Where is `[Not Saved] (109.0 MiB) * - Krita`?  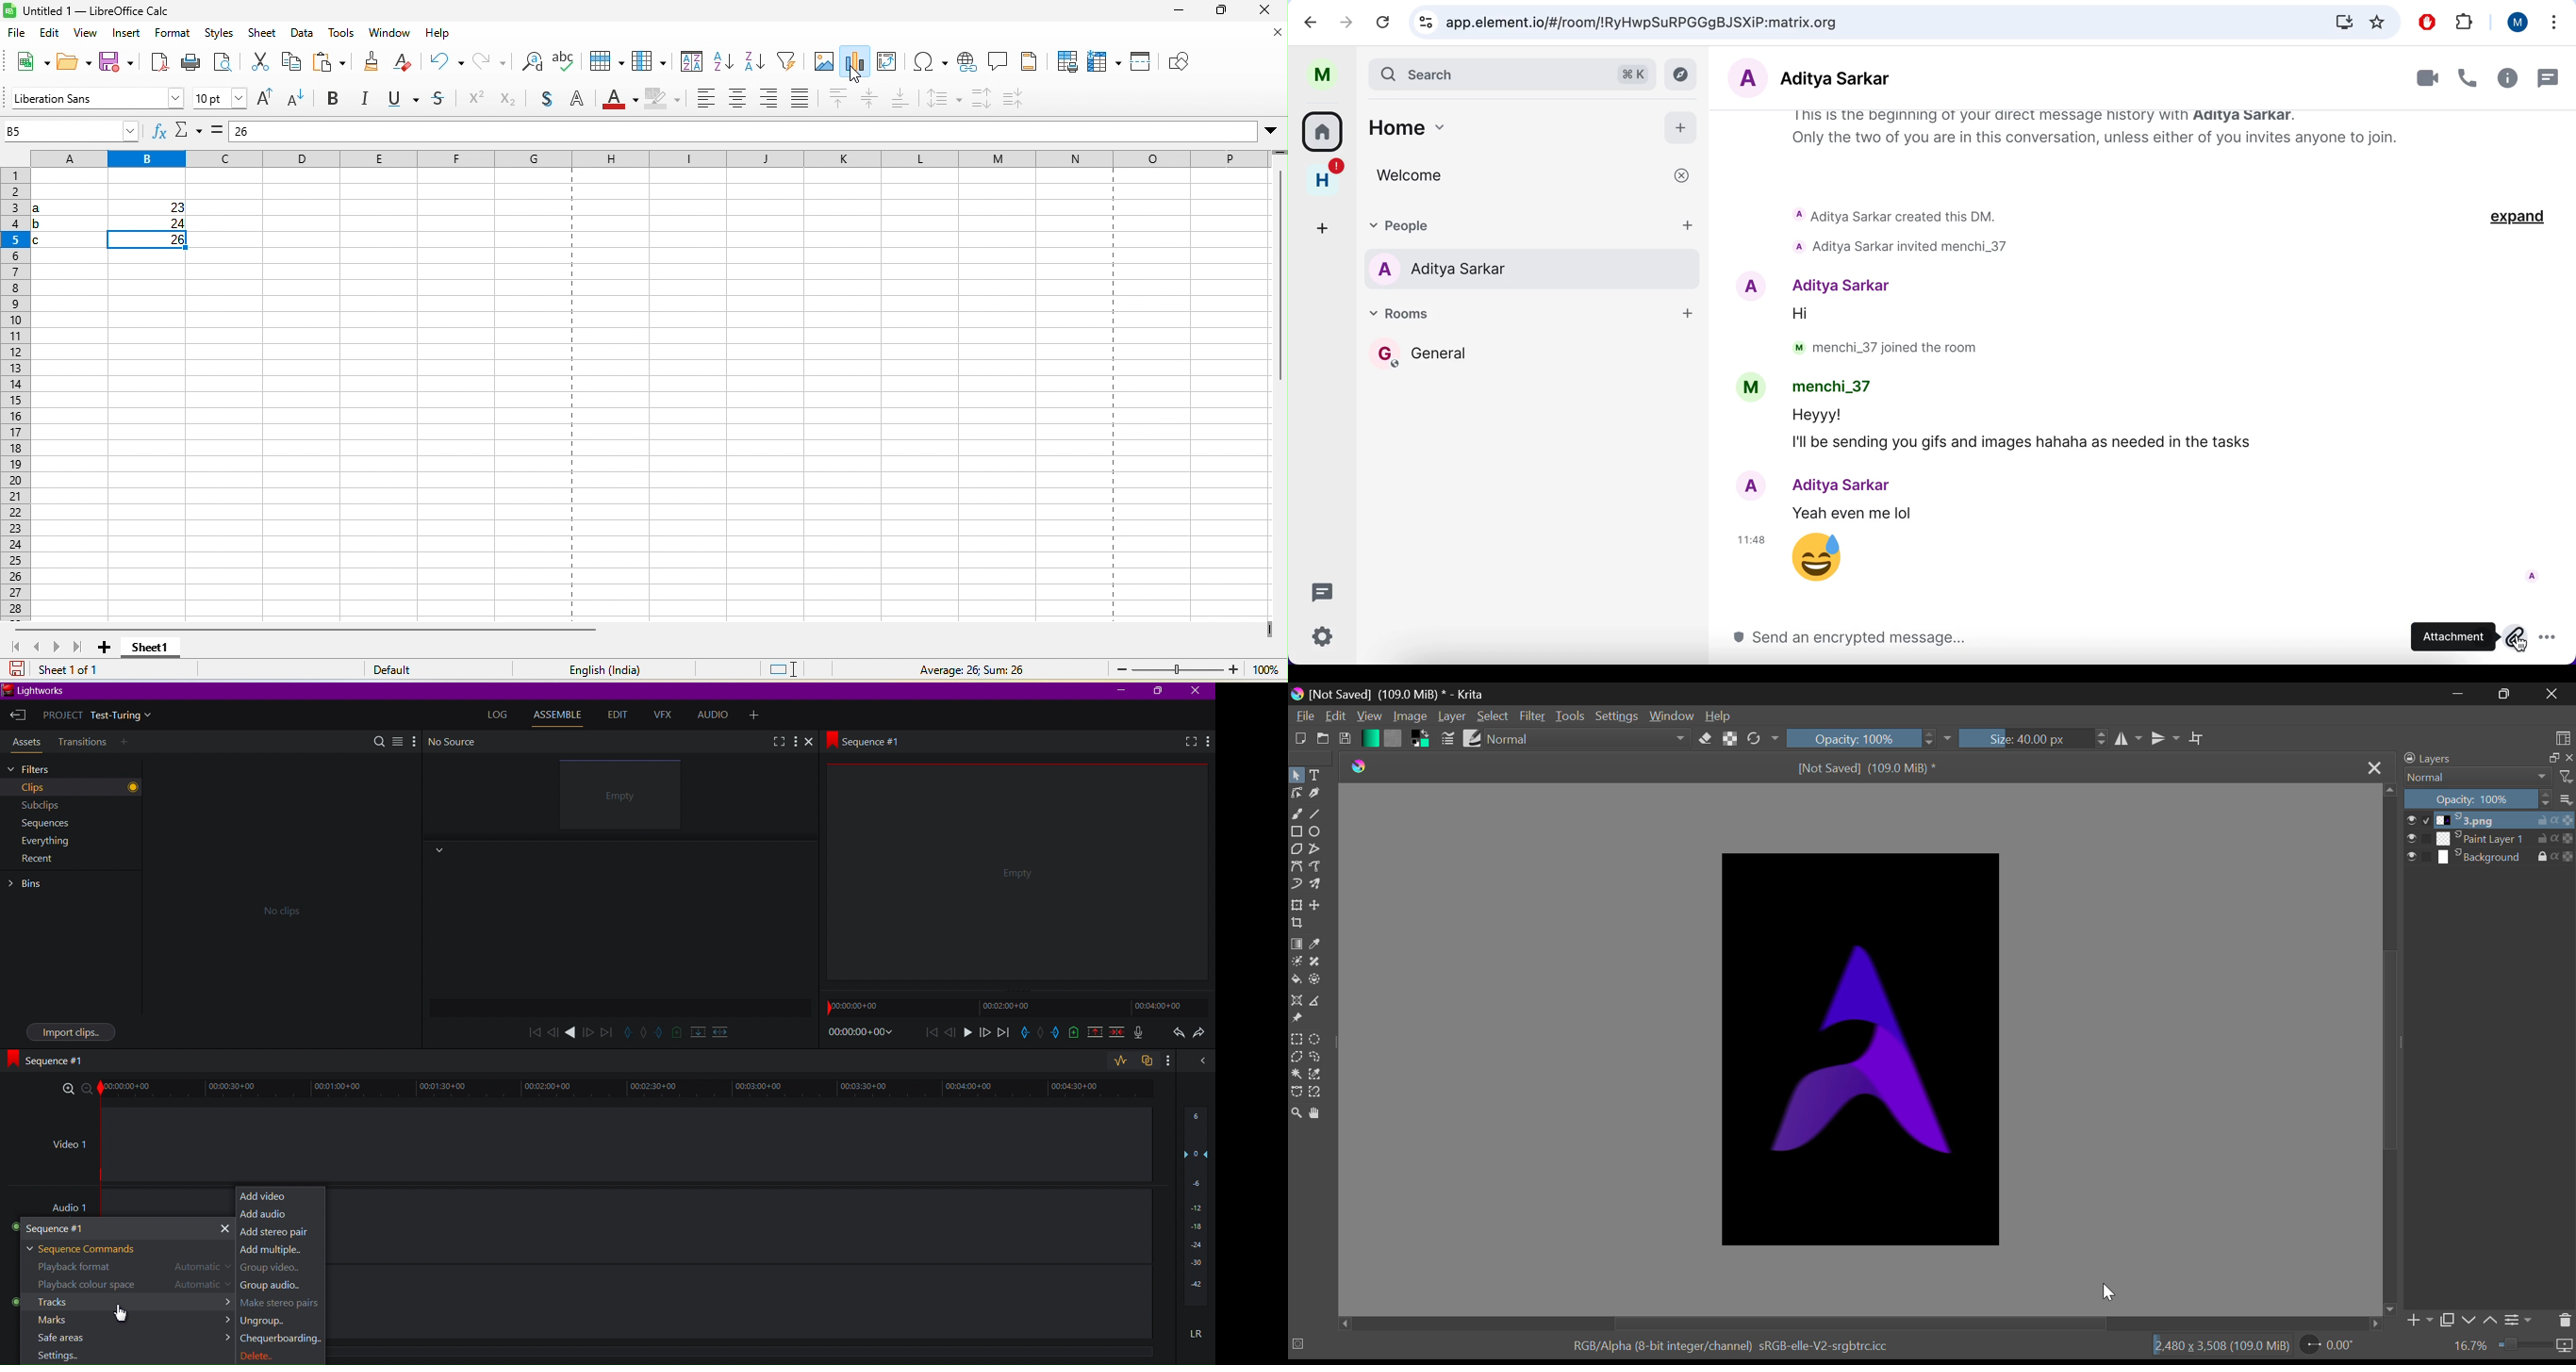 [Not Saved] (109.0 MiB) * - Krita is located at coordinates (1402, 693).